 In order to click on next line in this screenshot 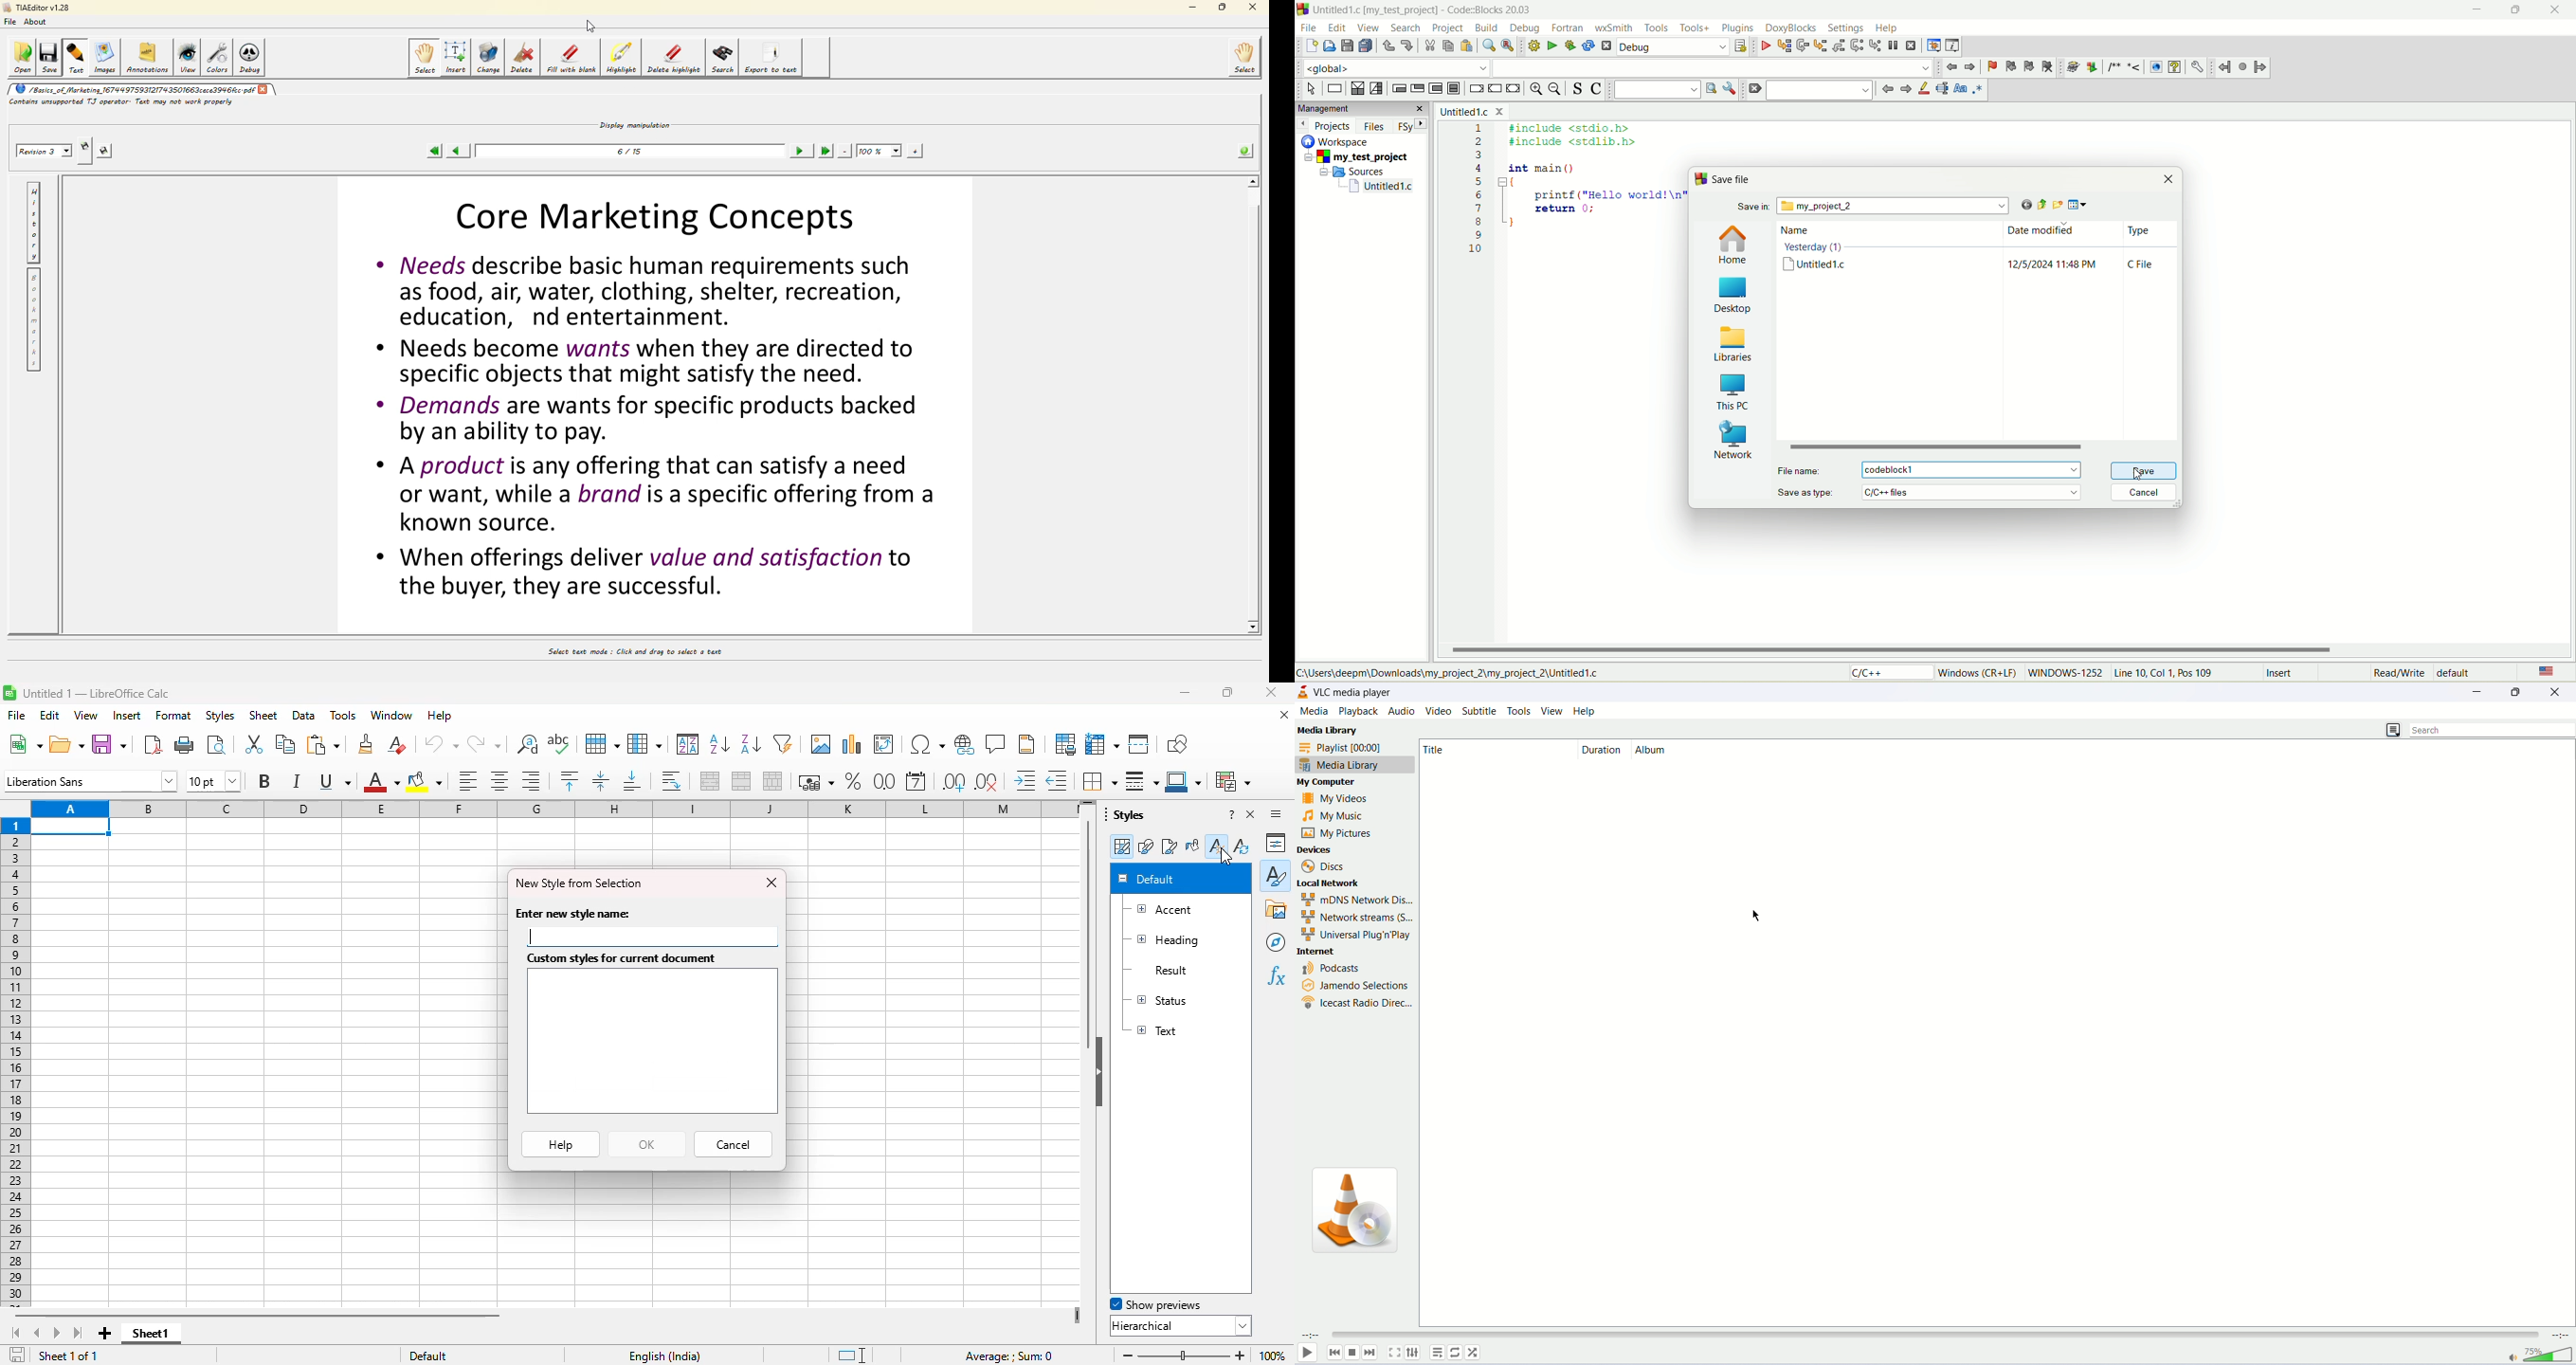, I will do `click(1801, 46)`.